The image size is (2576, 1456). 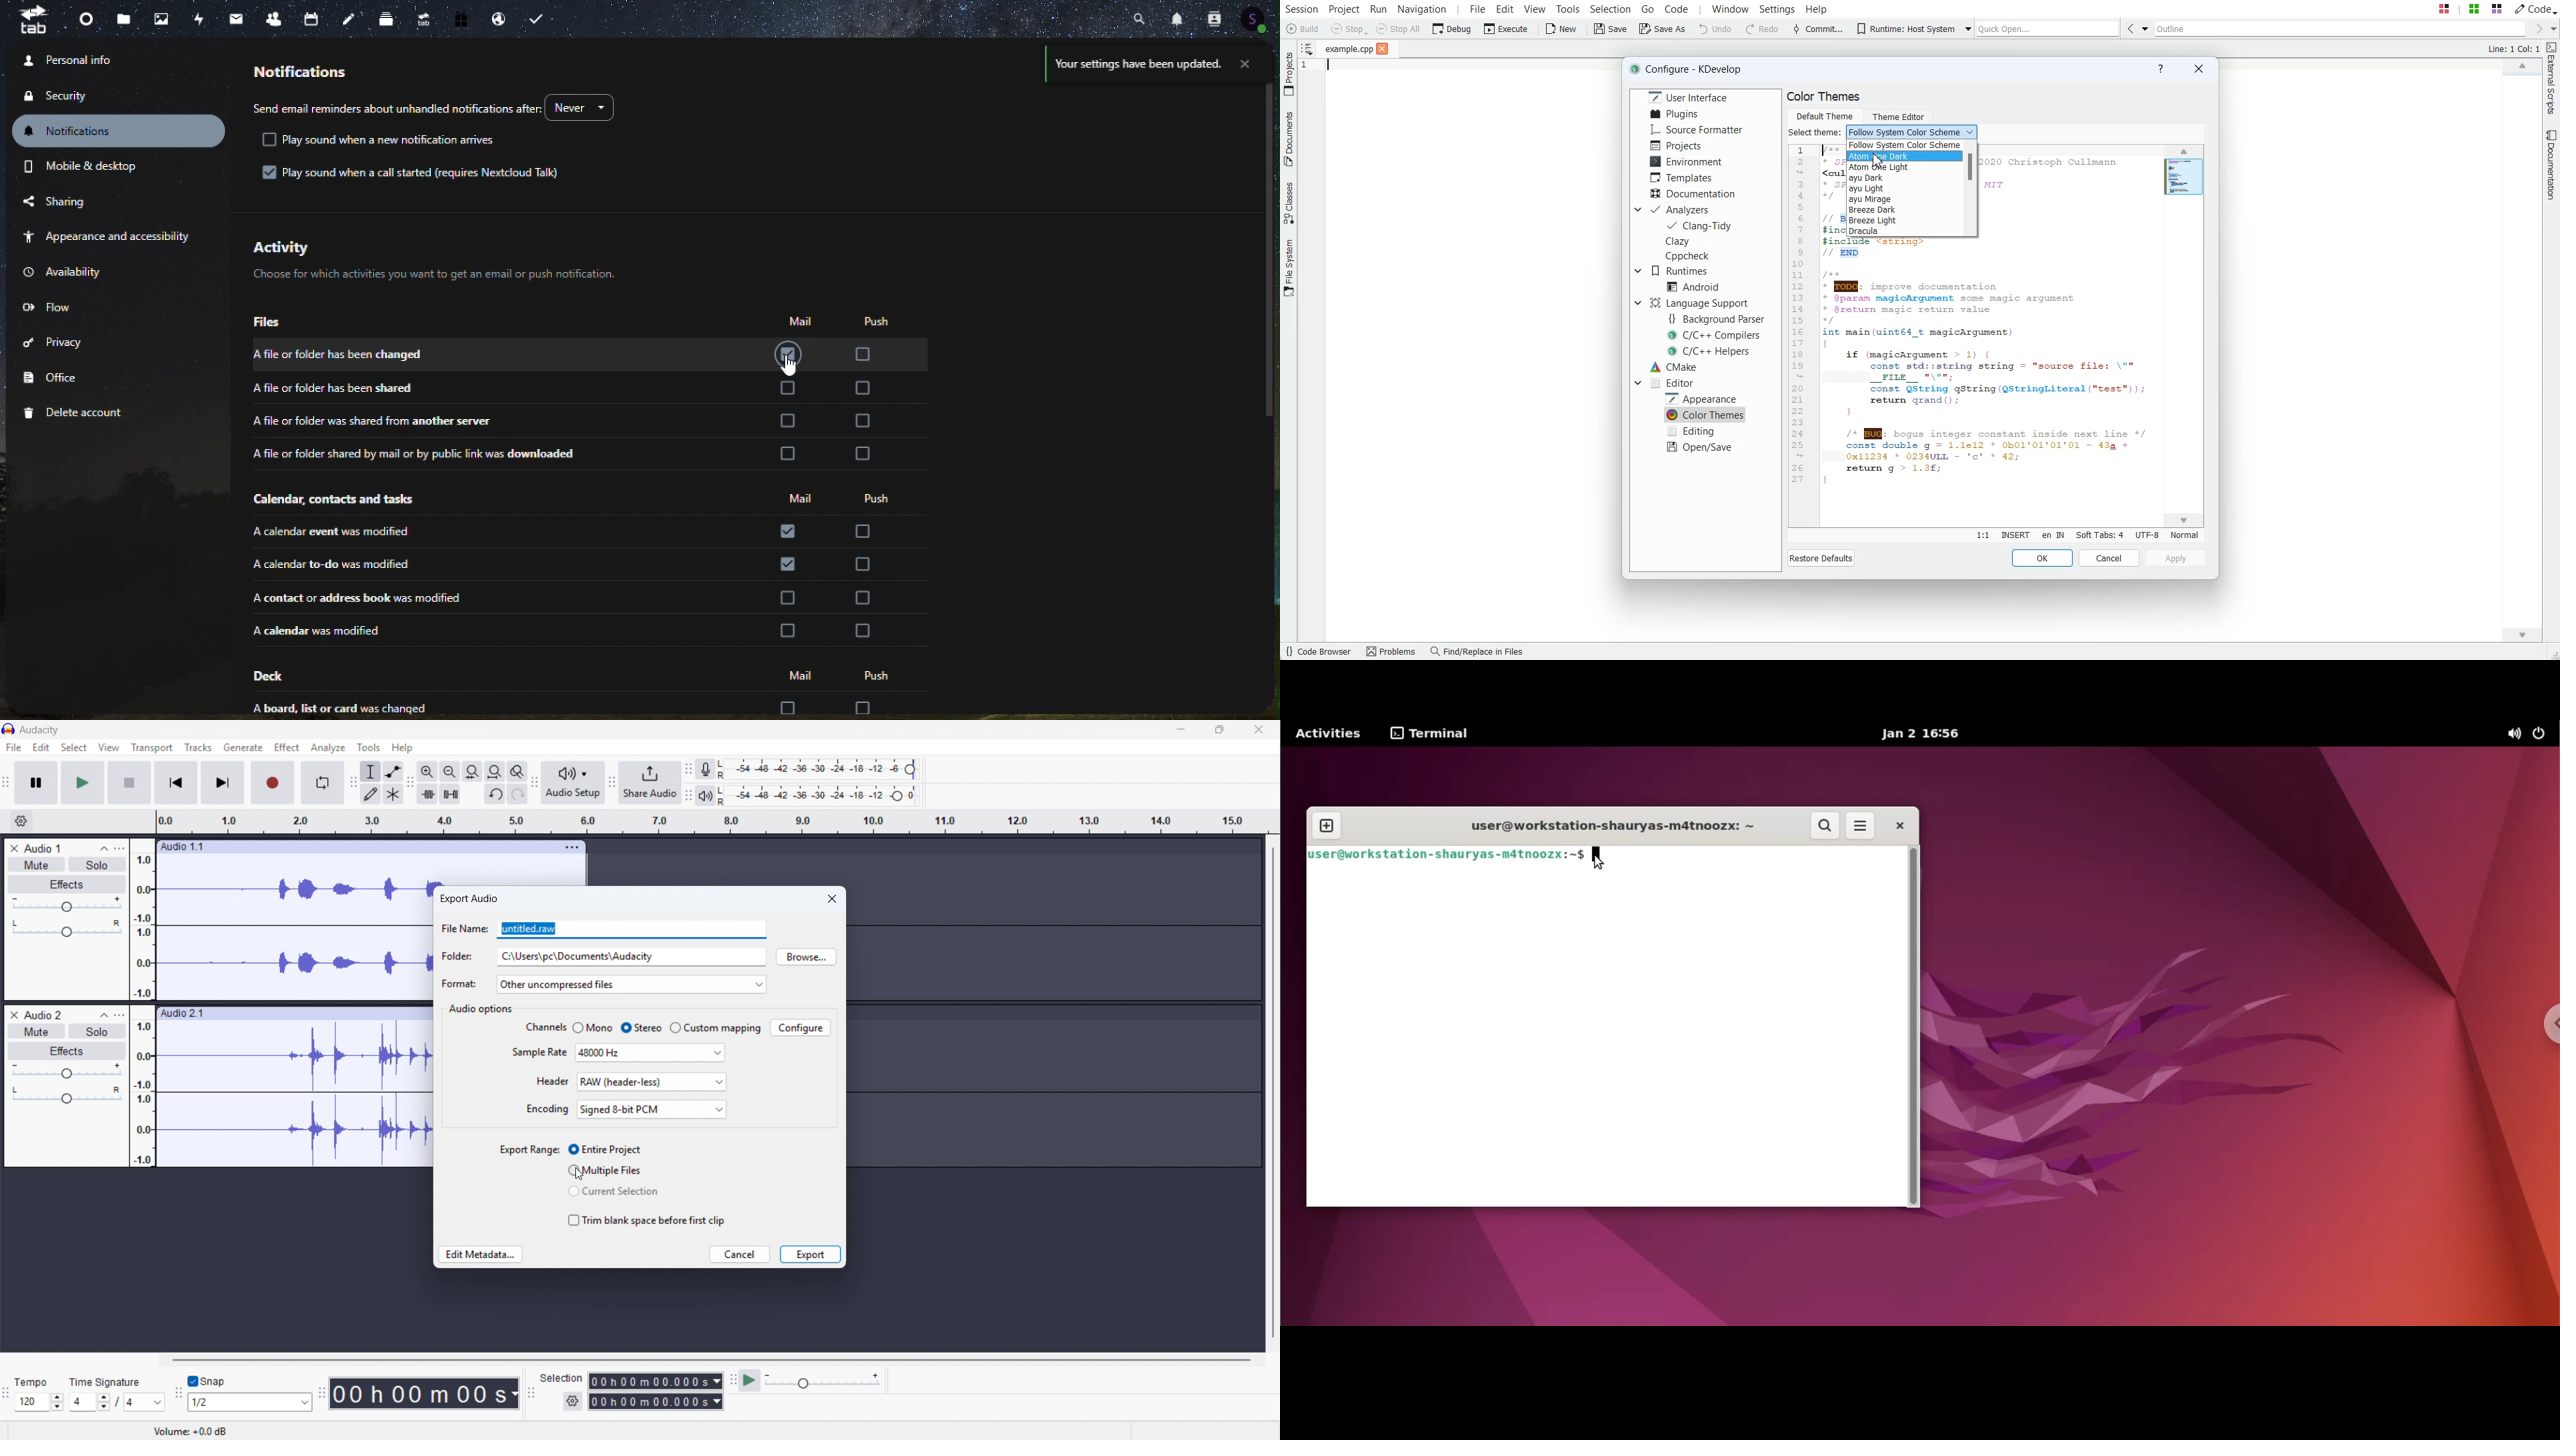 I want to click on click to drag, so click(x=293, y=1013).